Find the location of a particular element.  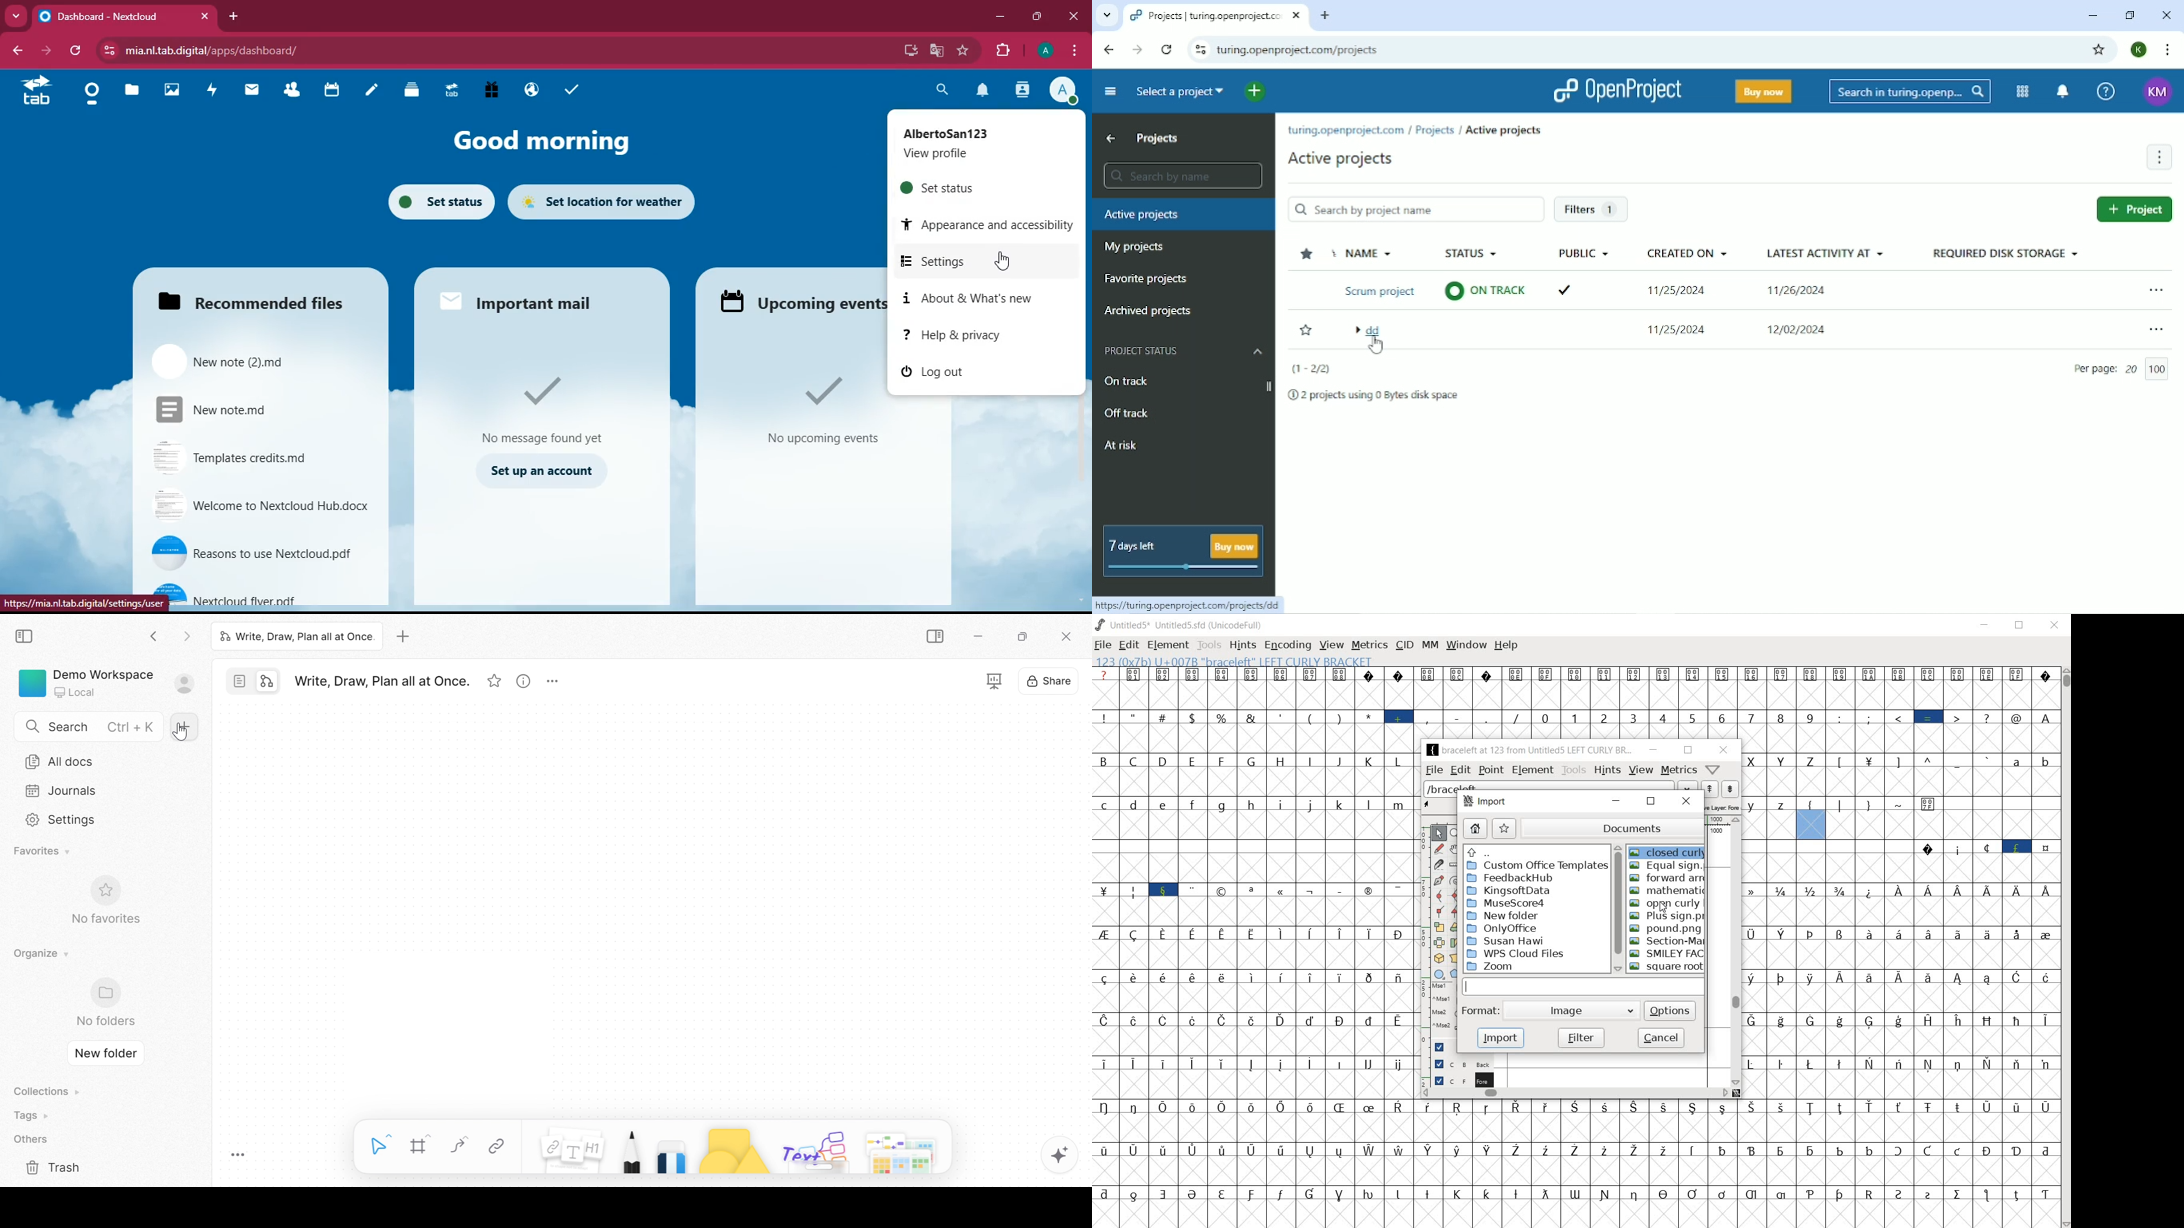

close is located at coordinates (202, 17).